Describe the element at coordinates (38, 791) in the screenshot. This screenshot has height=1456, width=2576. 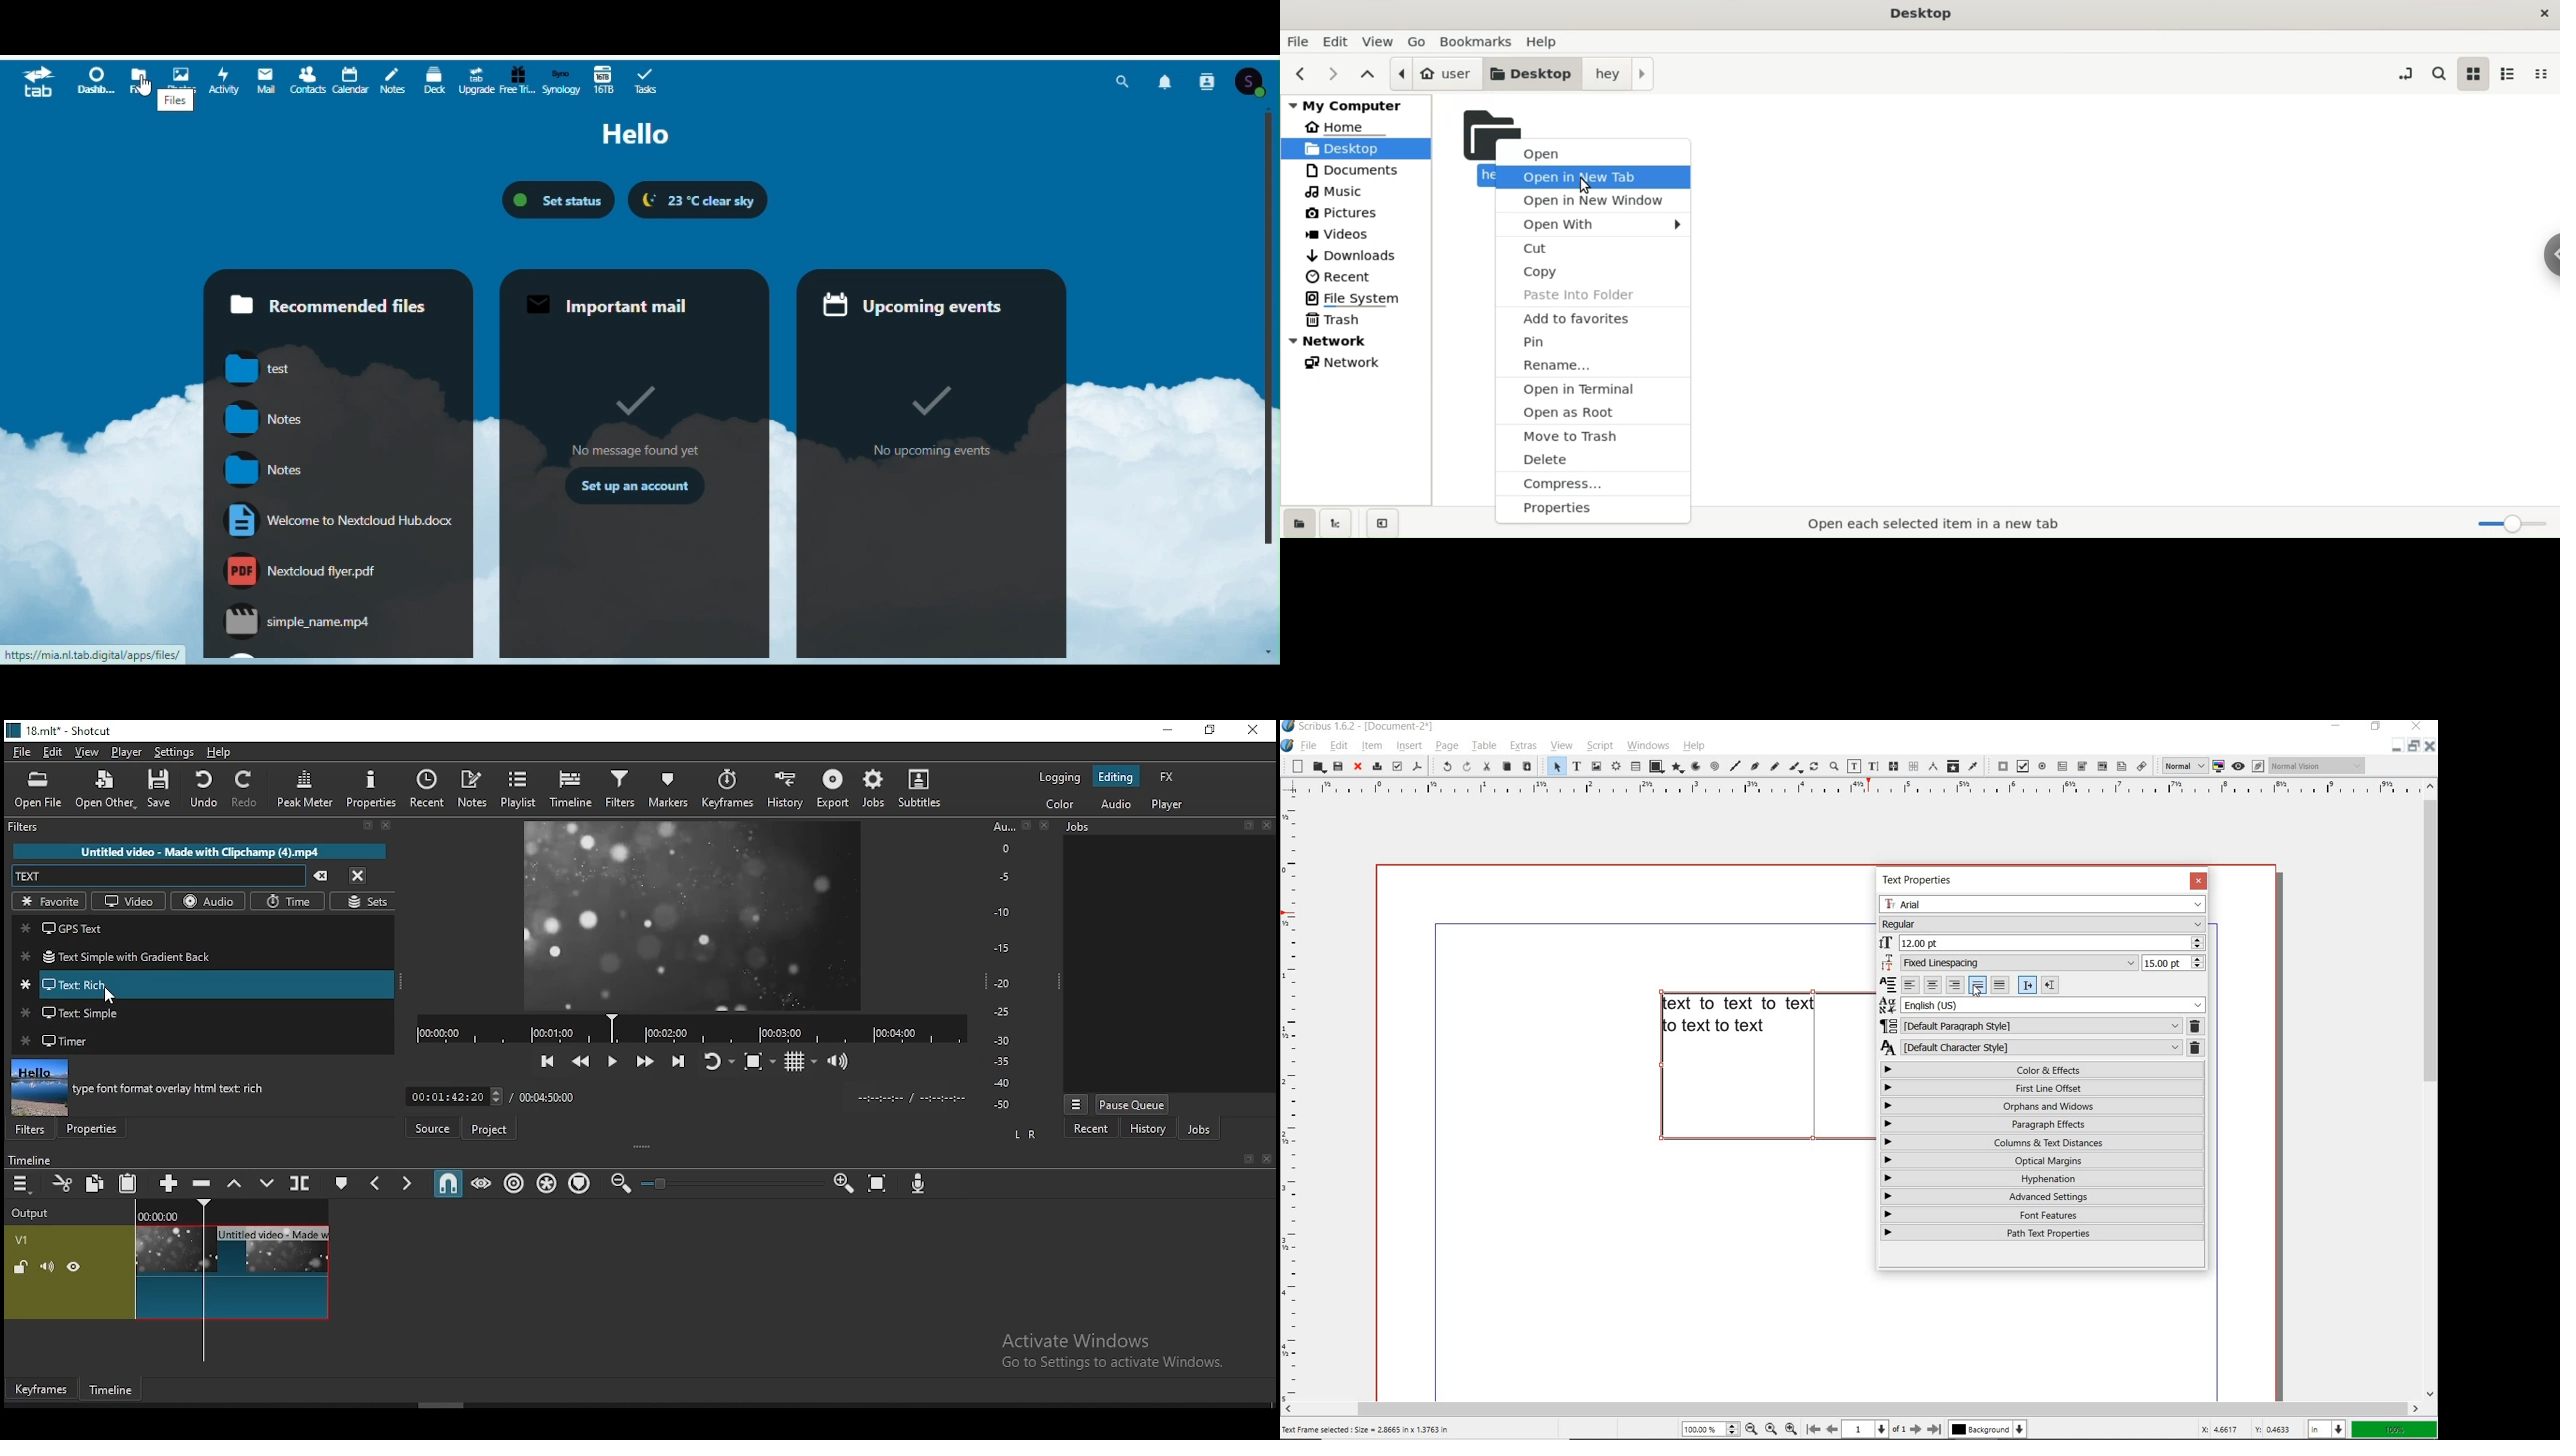
I see `open file` at that location.